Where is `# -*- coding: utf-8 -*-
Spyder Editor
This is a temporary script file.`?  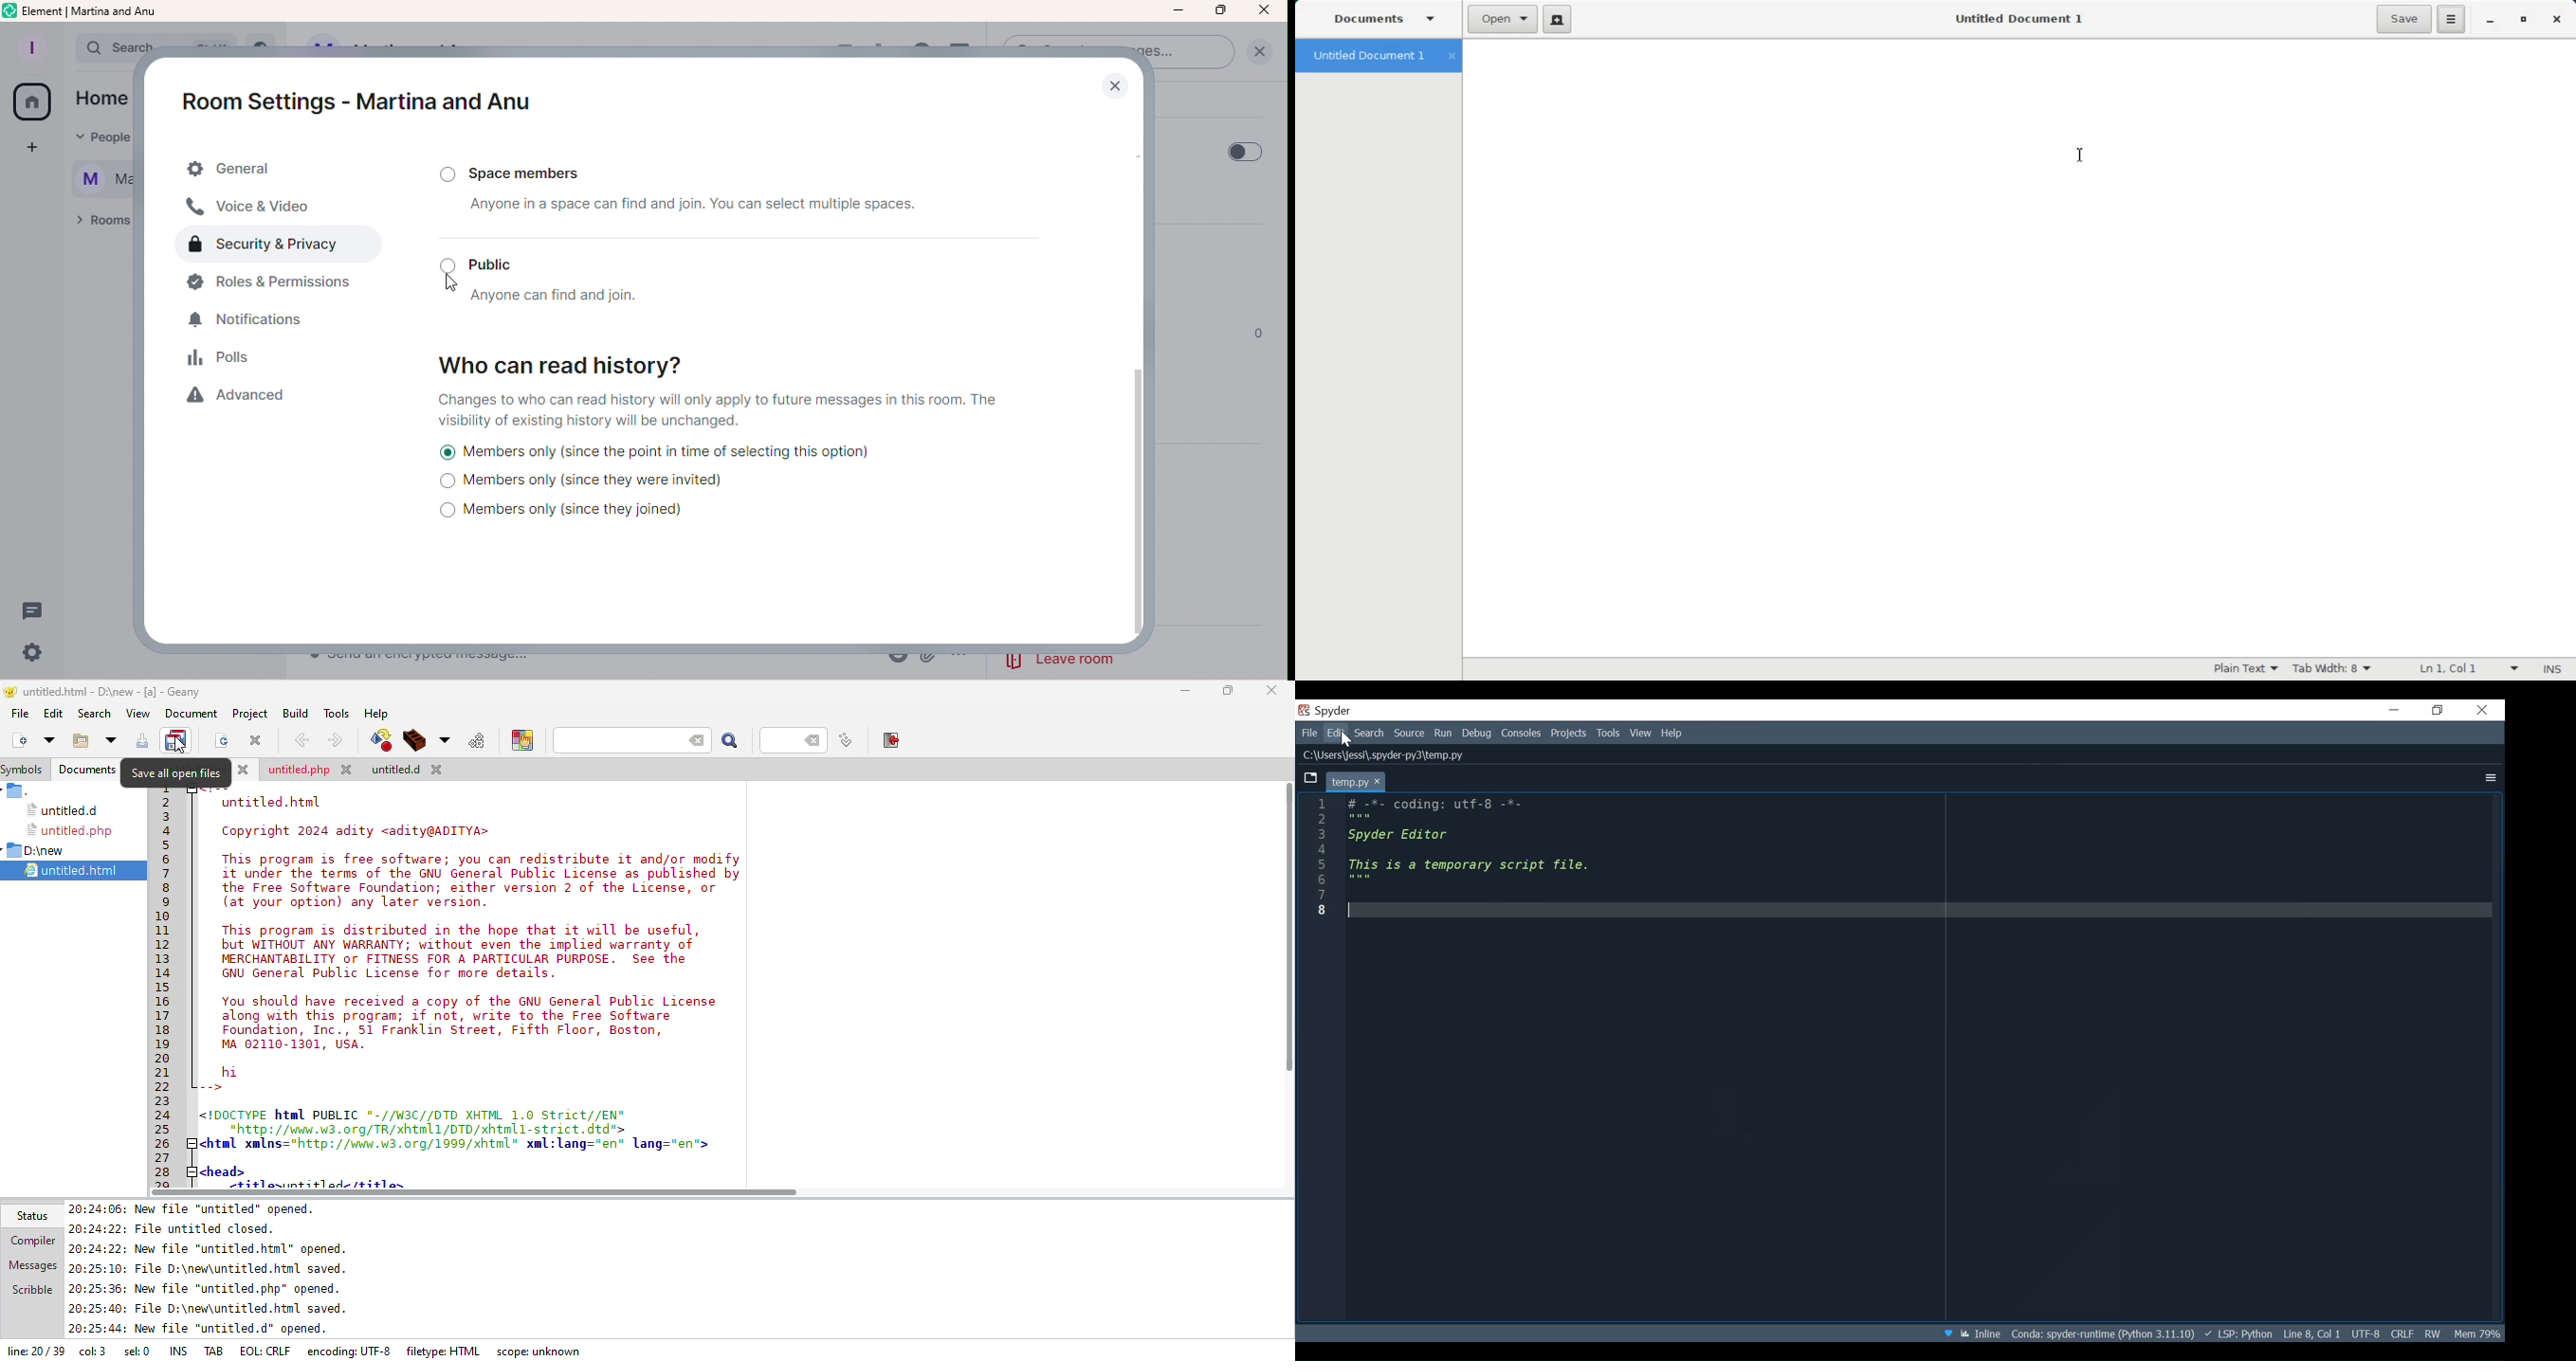 # -*- coding: utf-8 -*-
Spyder Editor
This is a temporary script file. is located at coordinates (1476, 849).